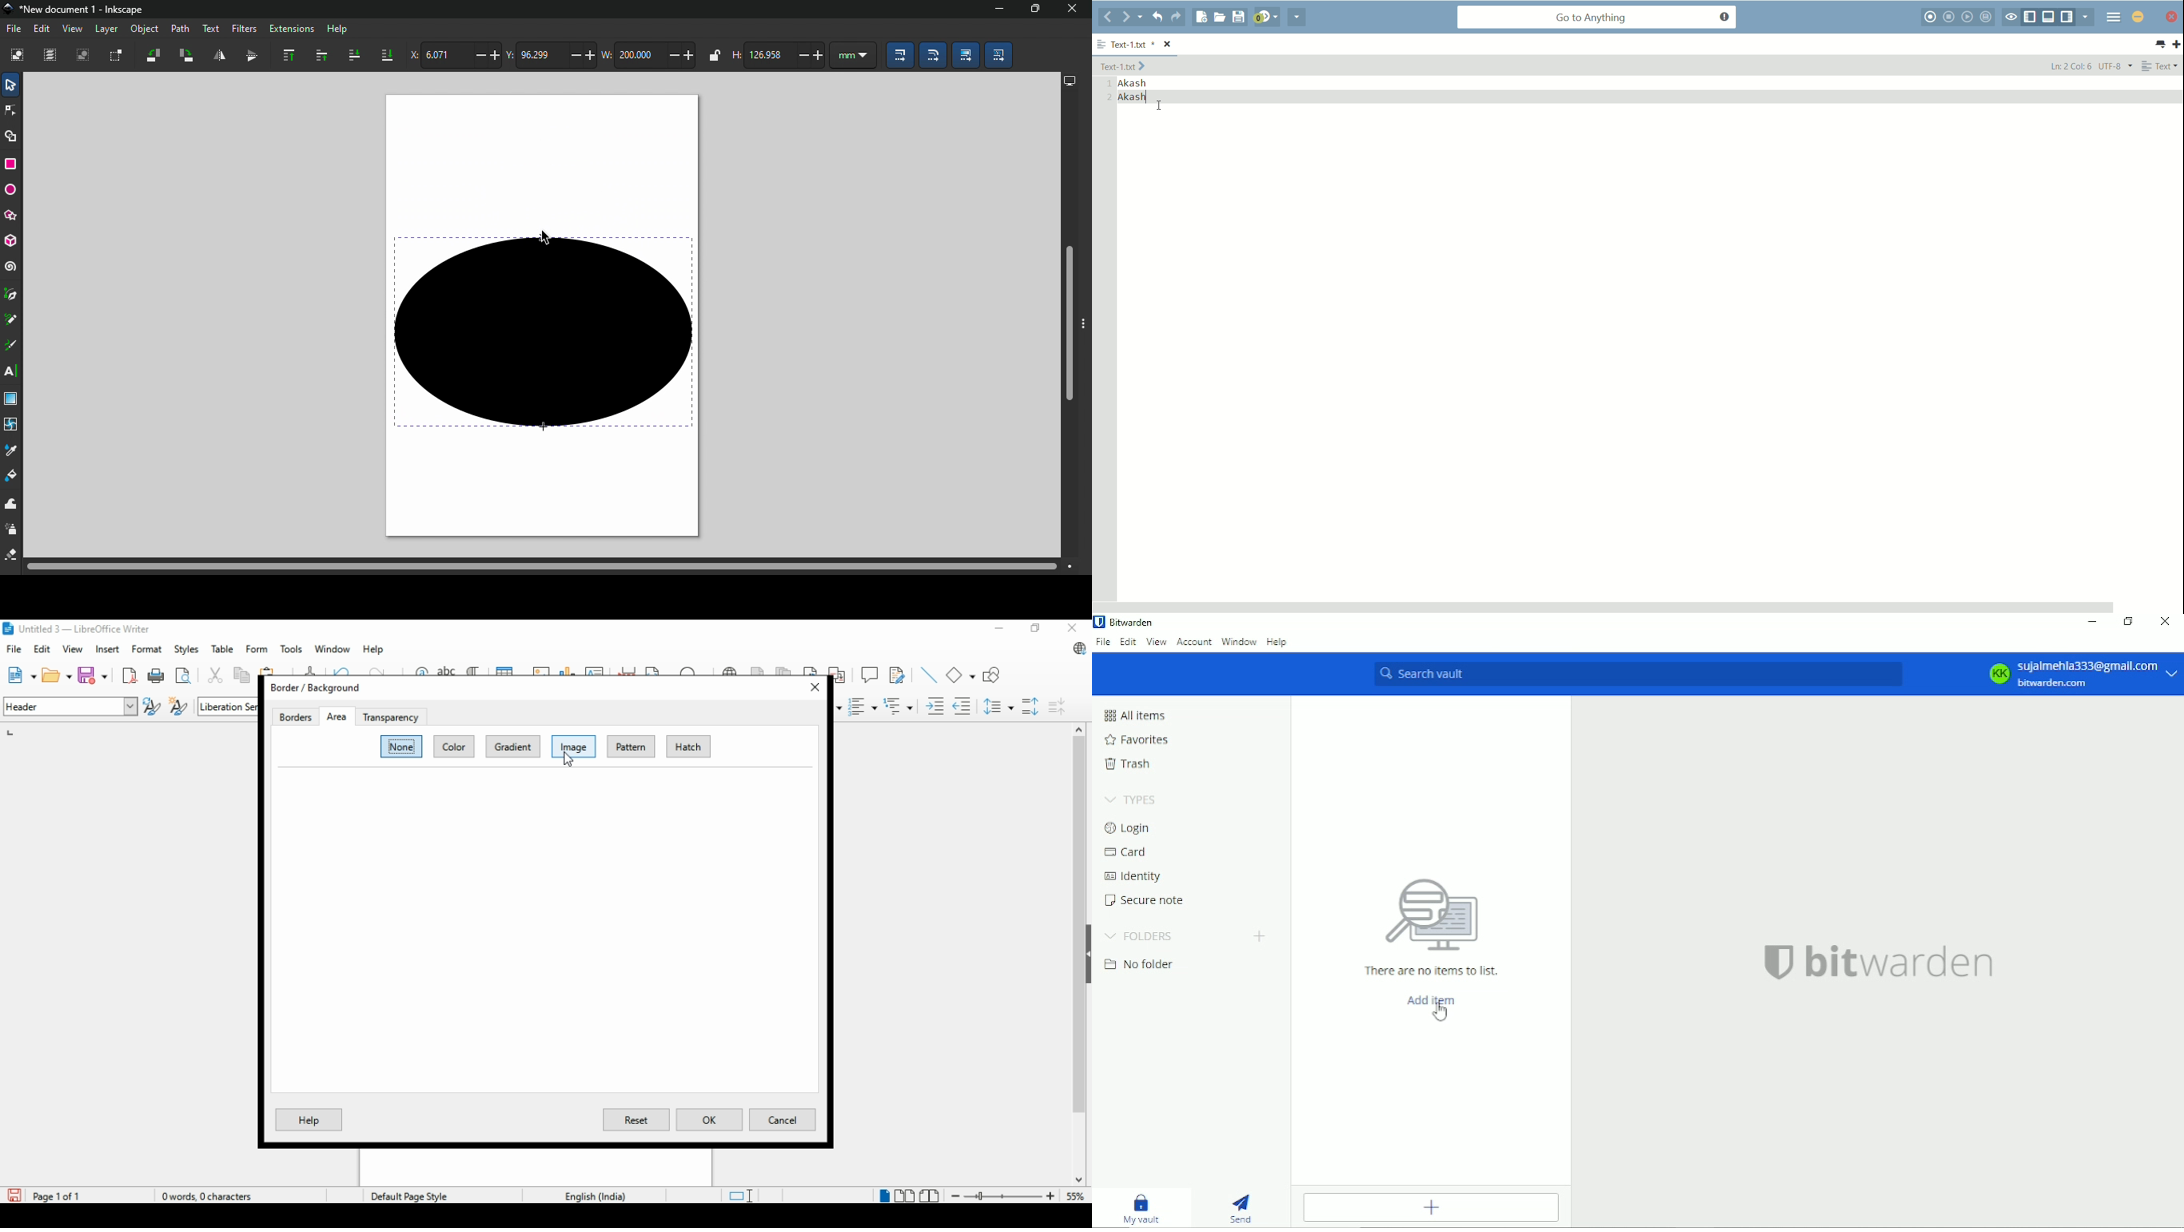 The image size is (2184, 1232). Describe the element at coordinates (355, 56) in the screenshot. I see `lower selection one step` at that location.